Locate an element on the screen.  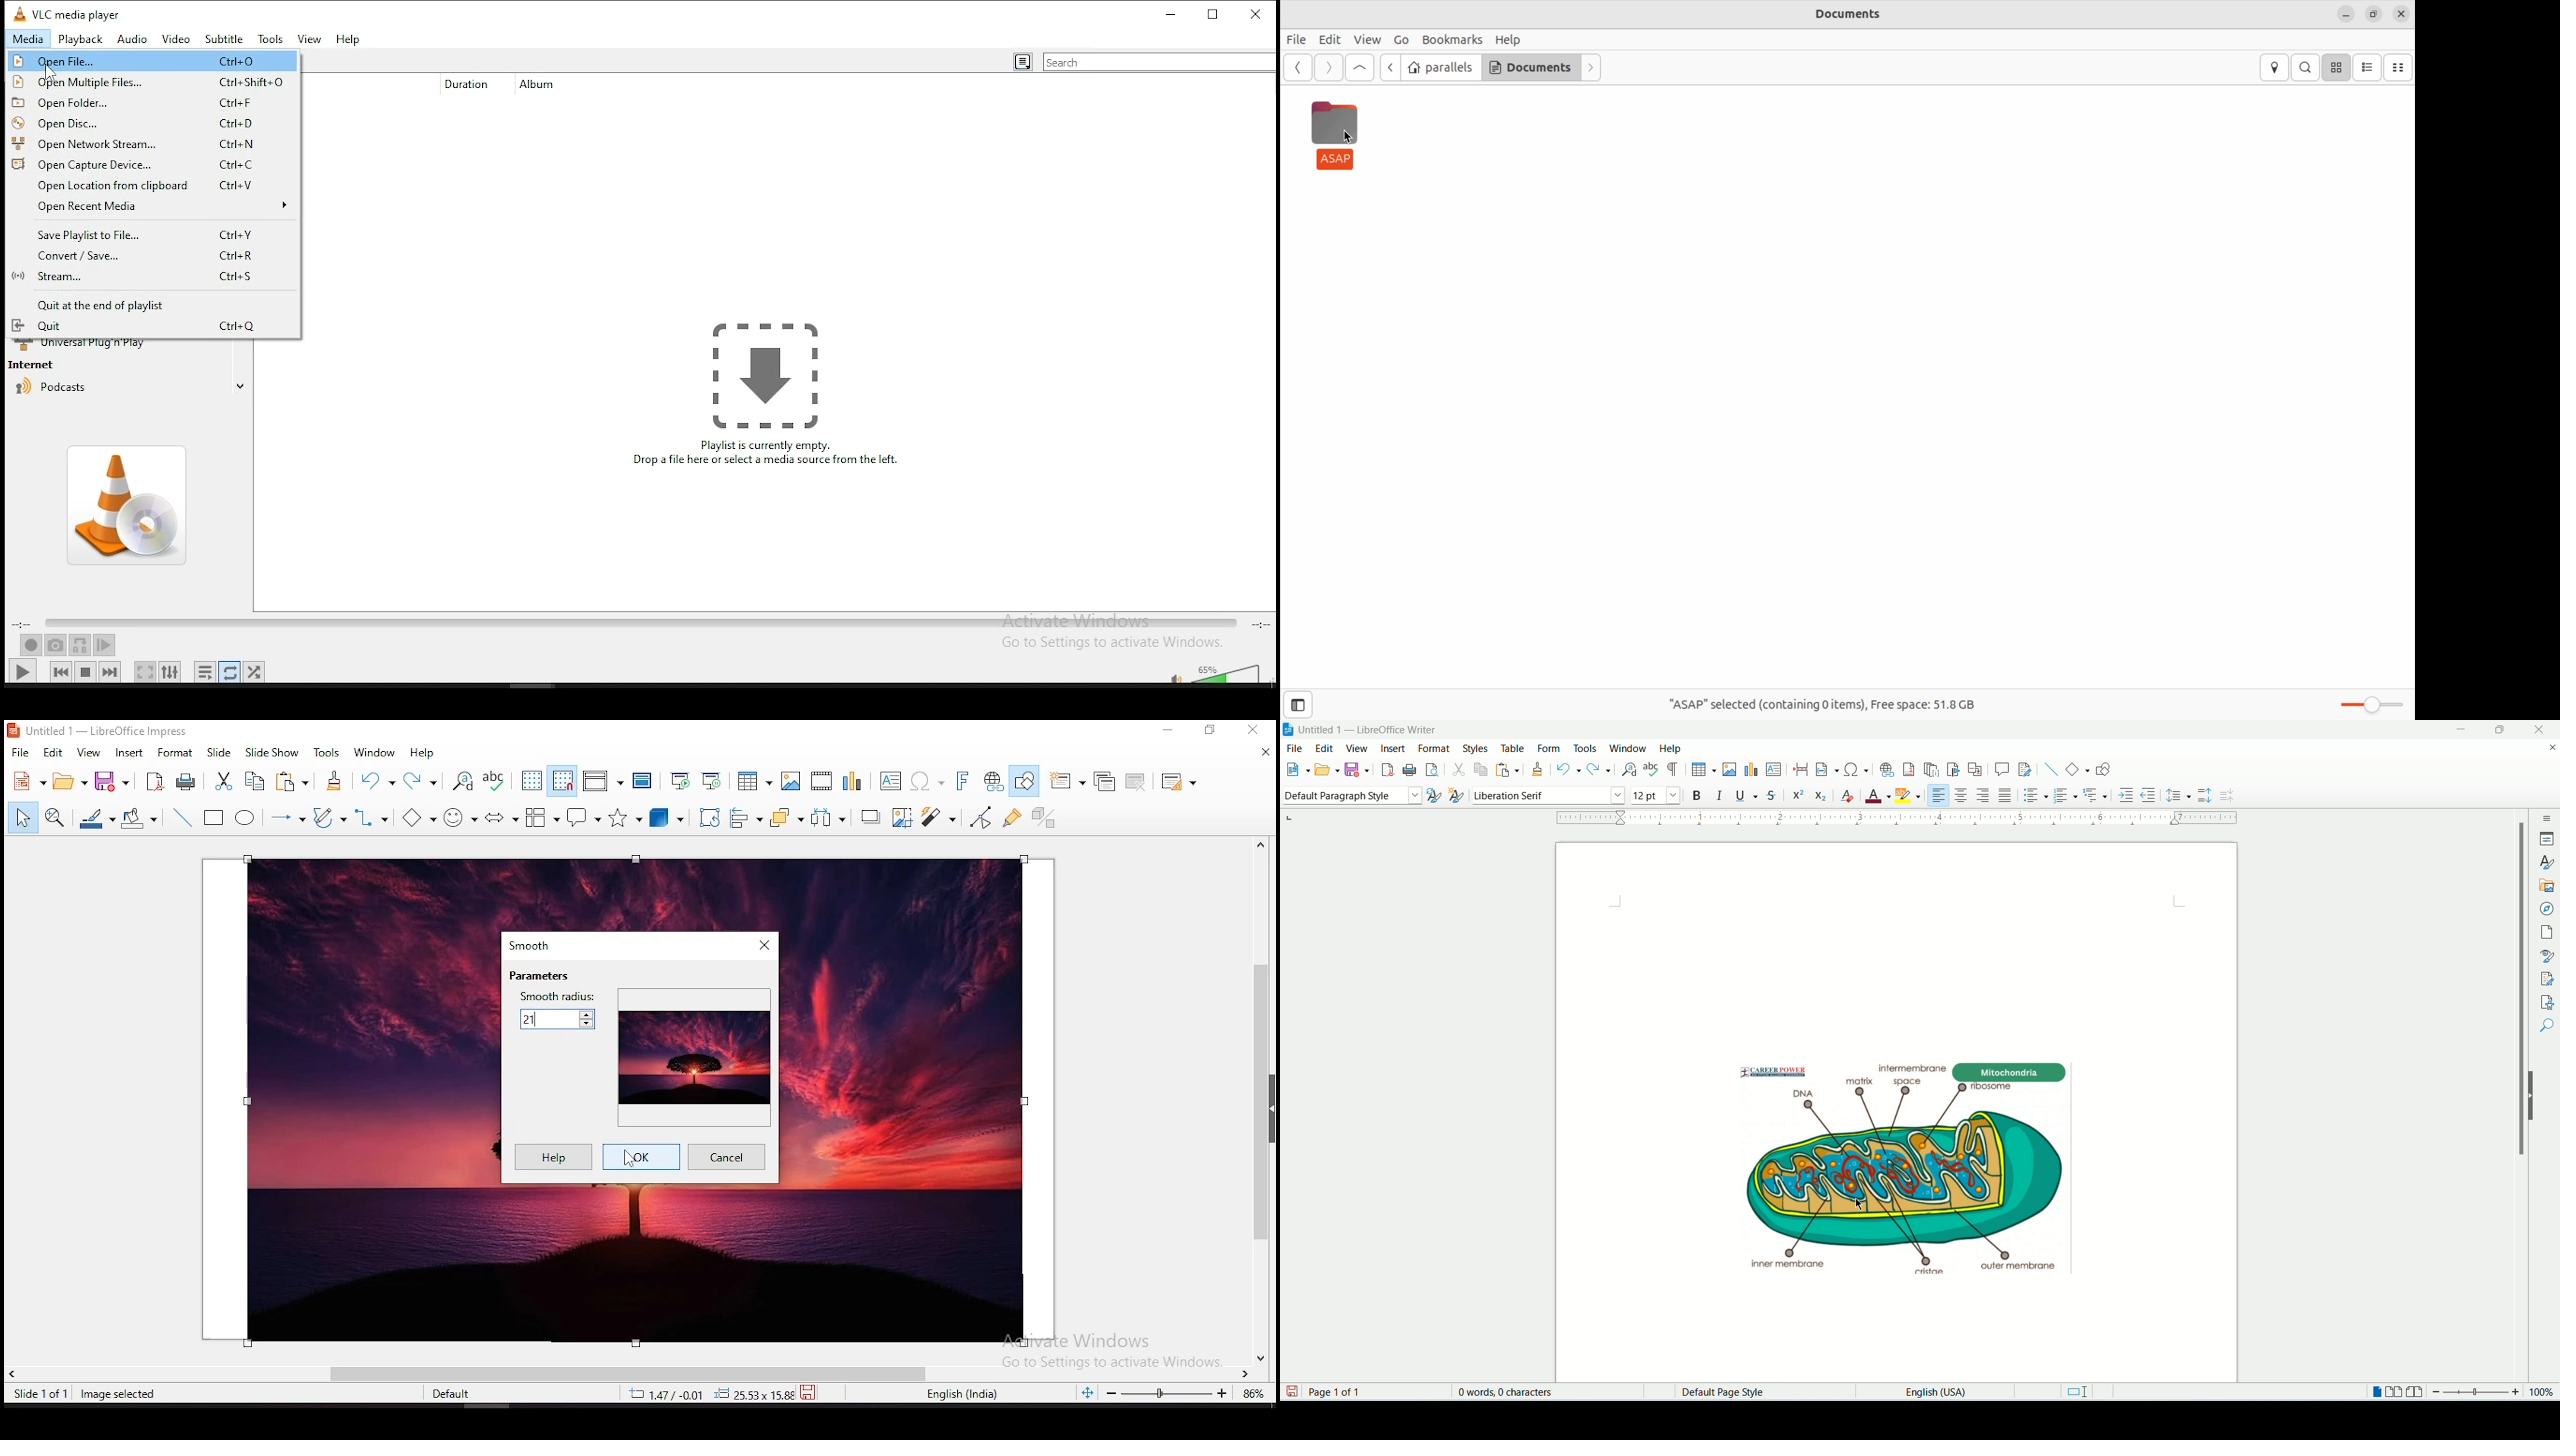
book view is located at coordinates (2414, 1393).